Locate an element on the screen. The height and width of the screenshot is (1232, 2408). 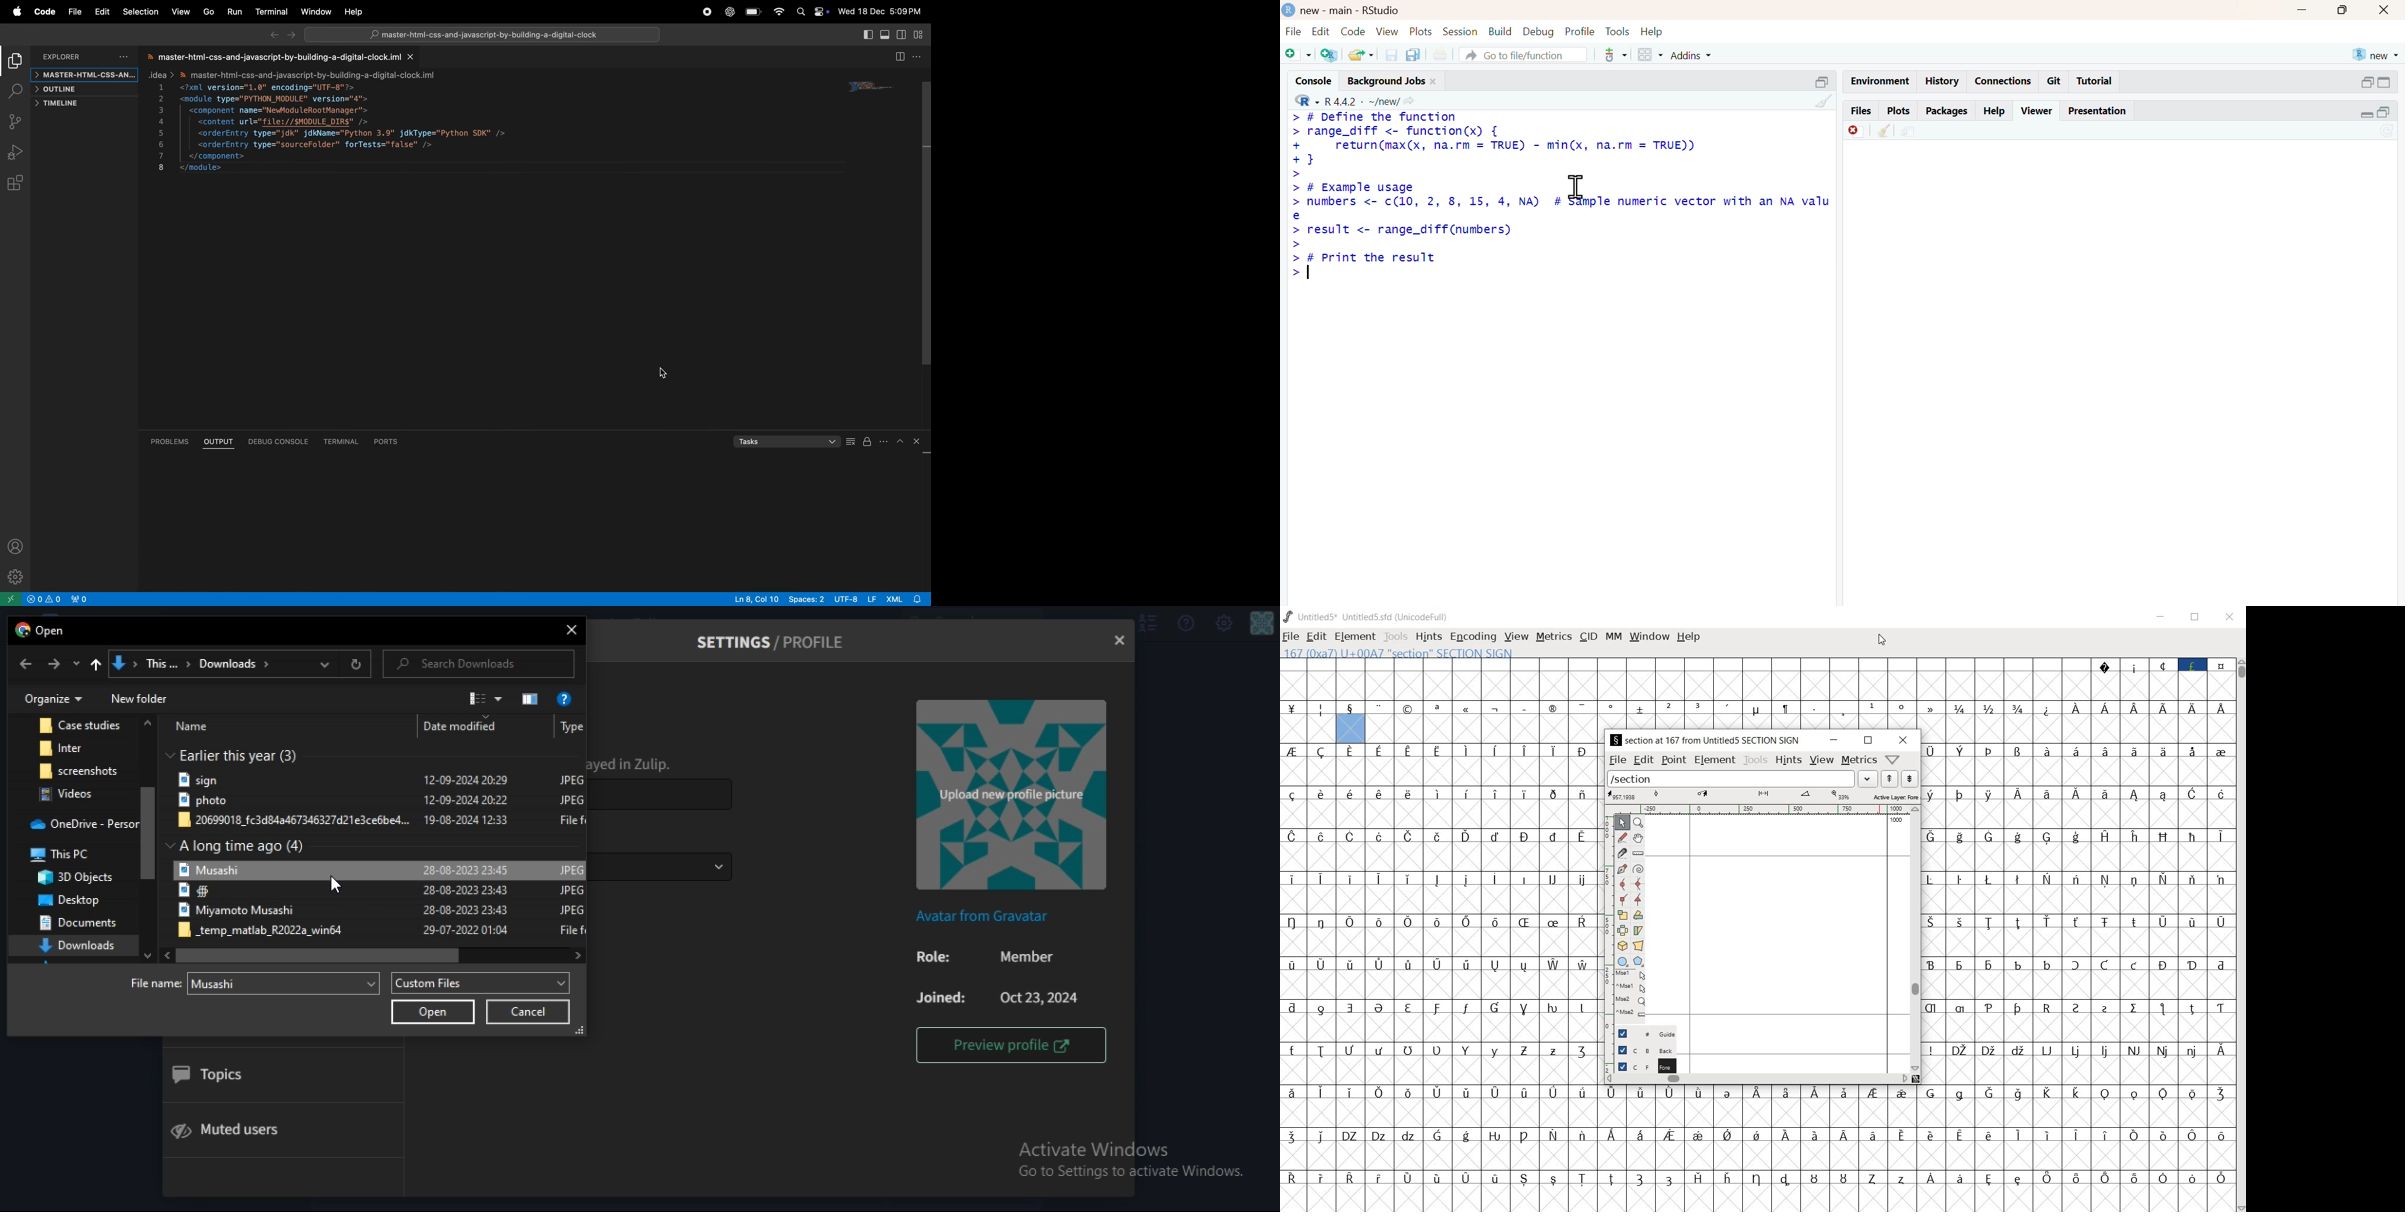
Collapse /expand is located at coordinates (2368, 115).